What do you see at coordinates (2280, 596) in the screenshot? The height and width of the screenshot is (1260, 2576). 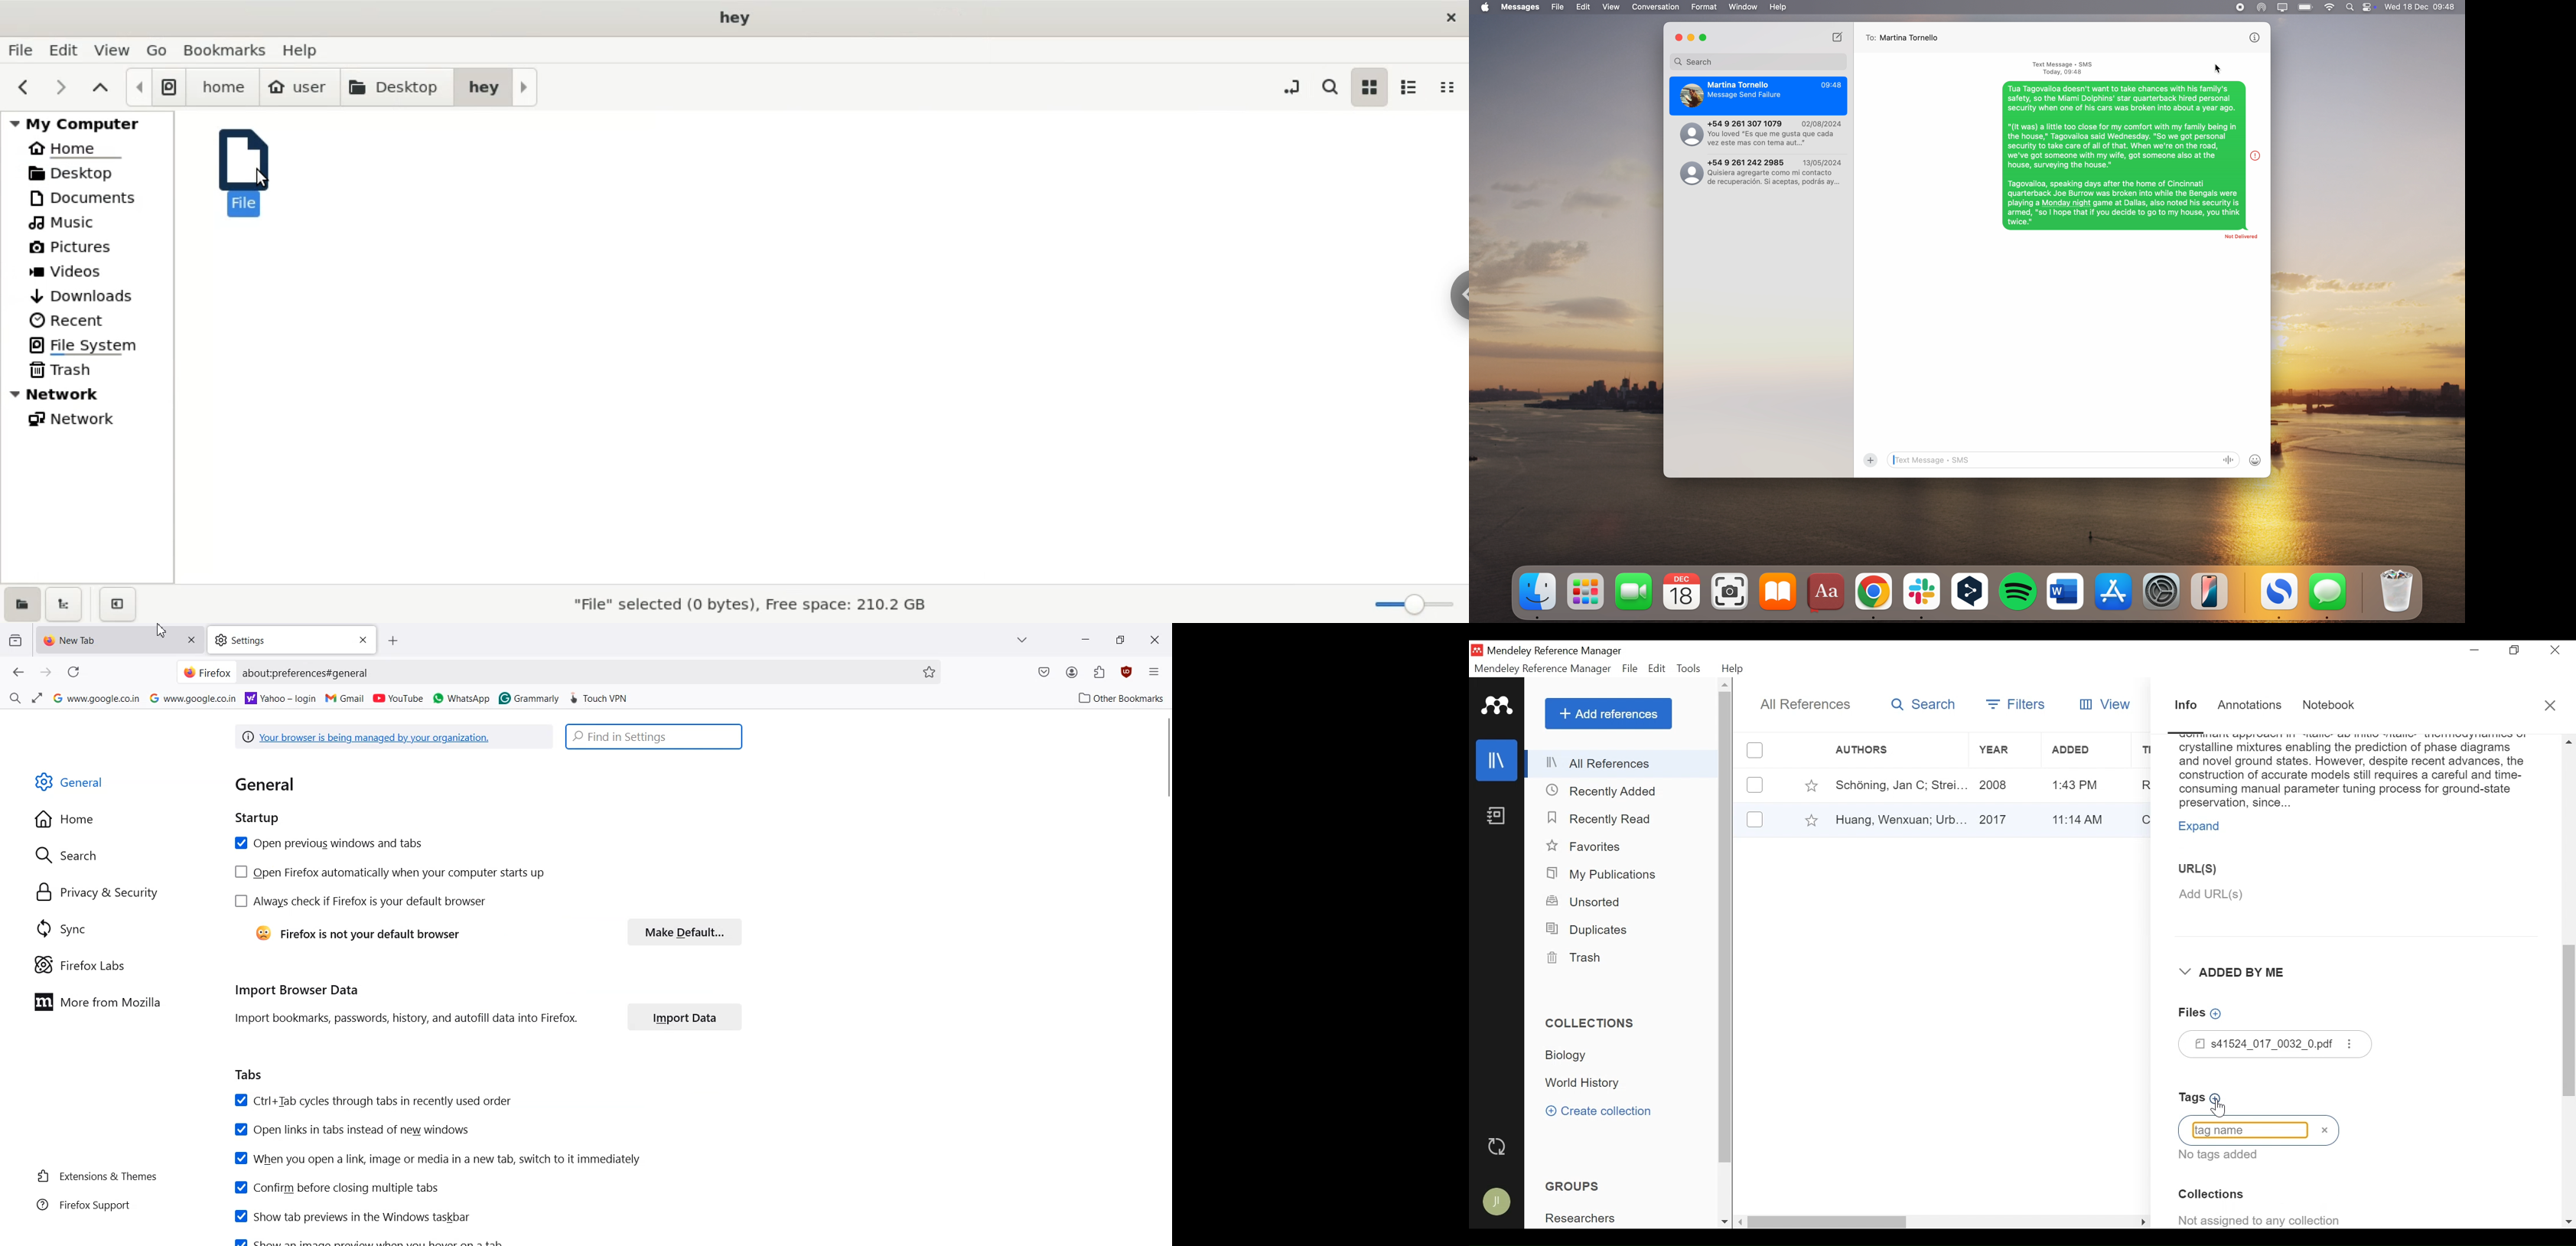 I see `simplenote` at bounding box center [2280, 596].